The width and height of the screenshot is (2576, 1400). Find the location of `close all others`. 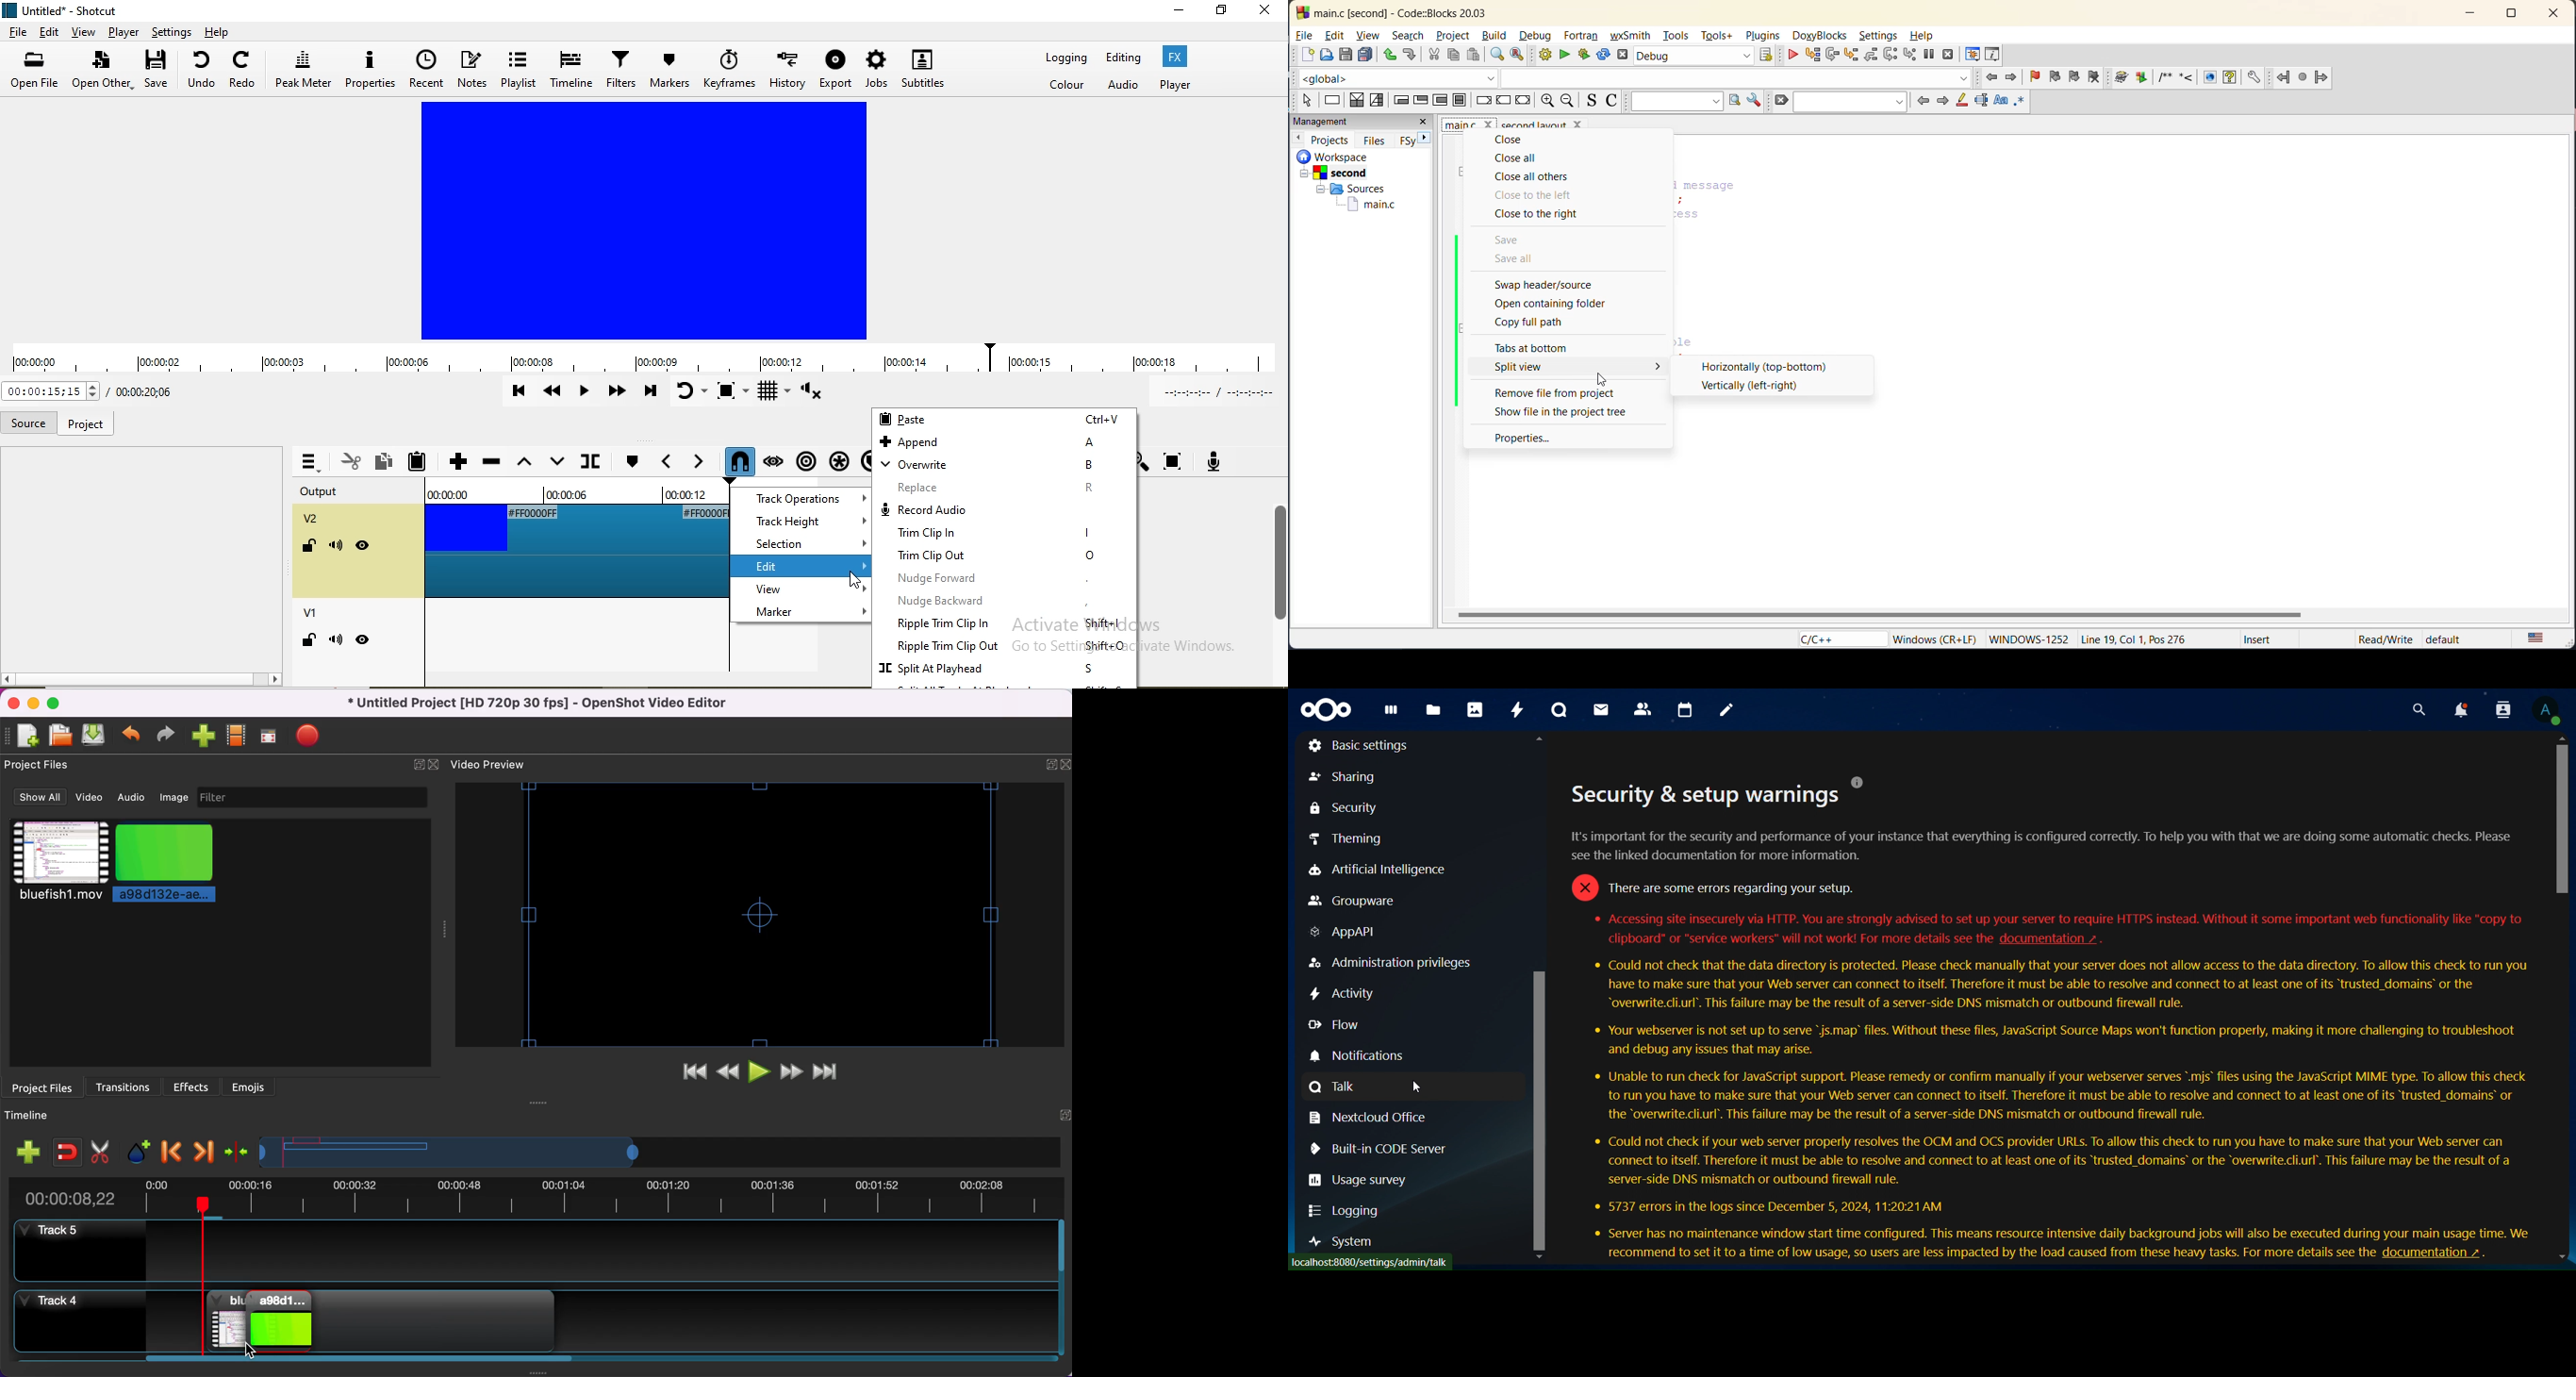

close all others is located at coordinates (1533, 178).